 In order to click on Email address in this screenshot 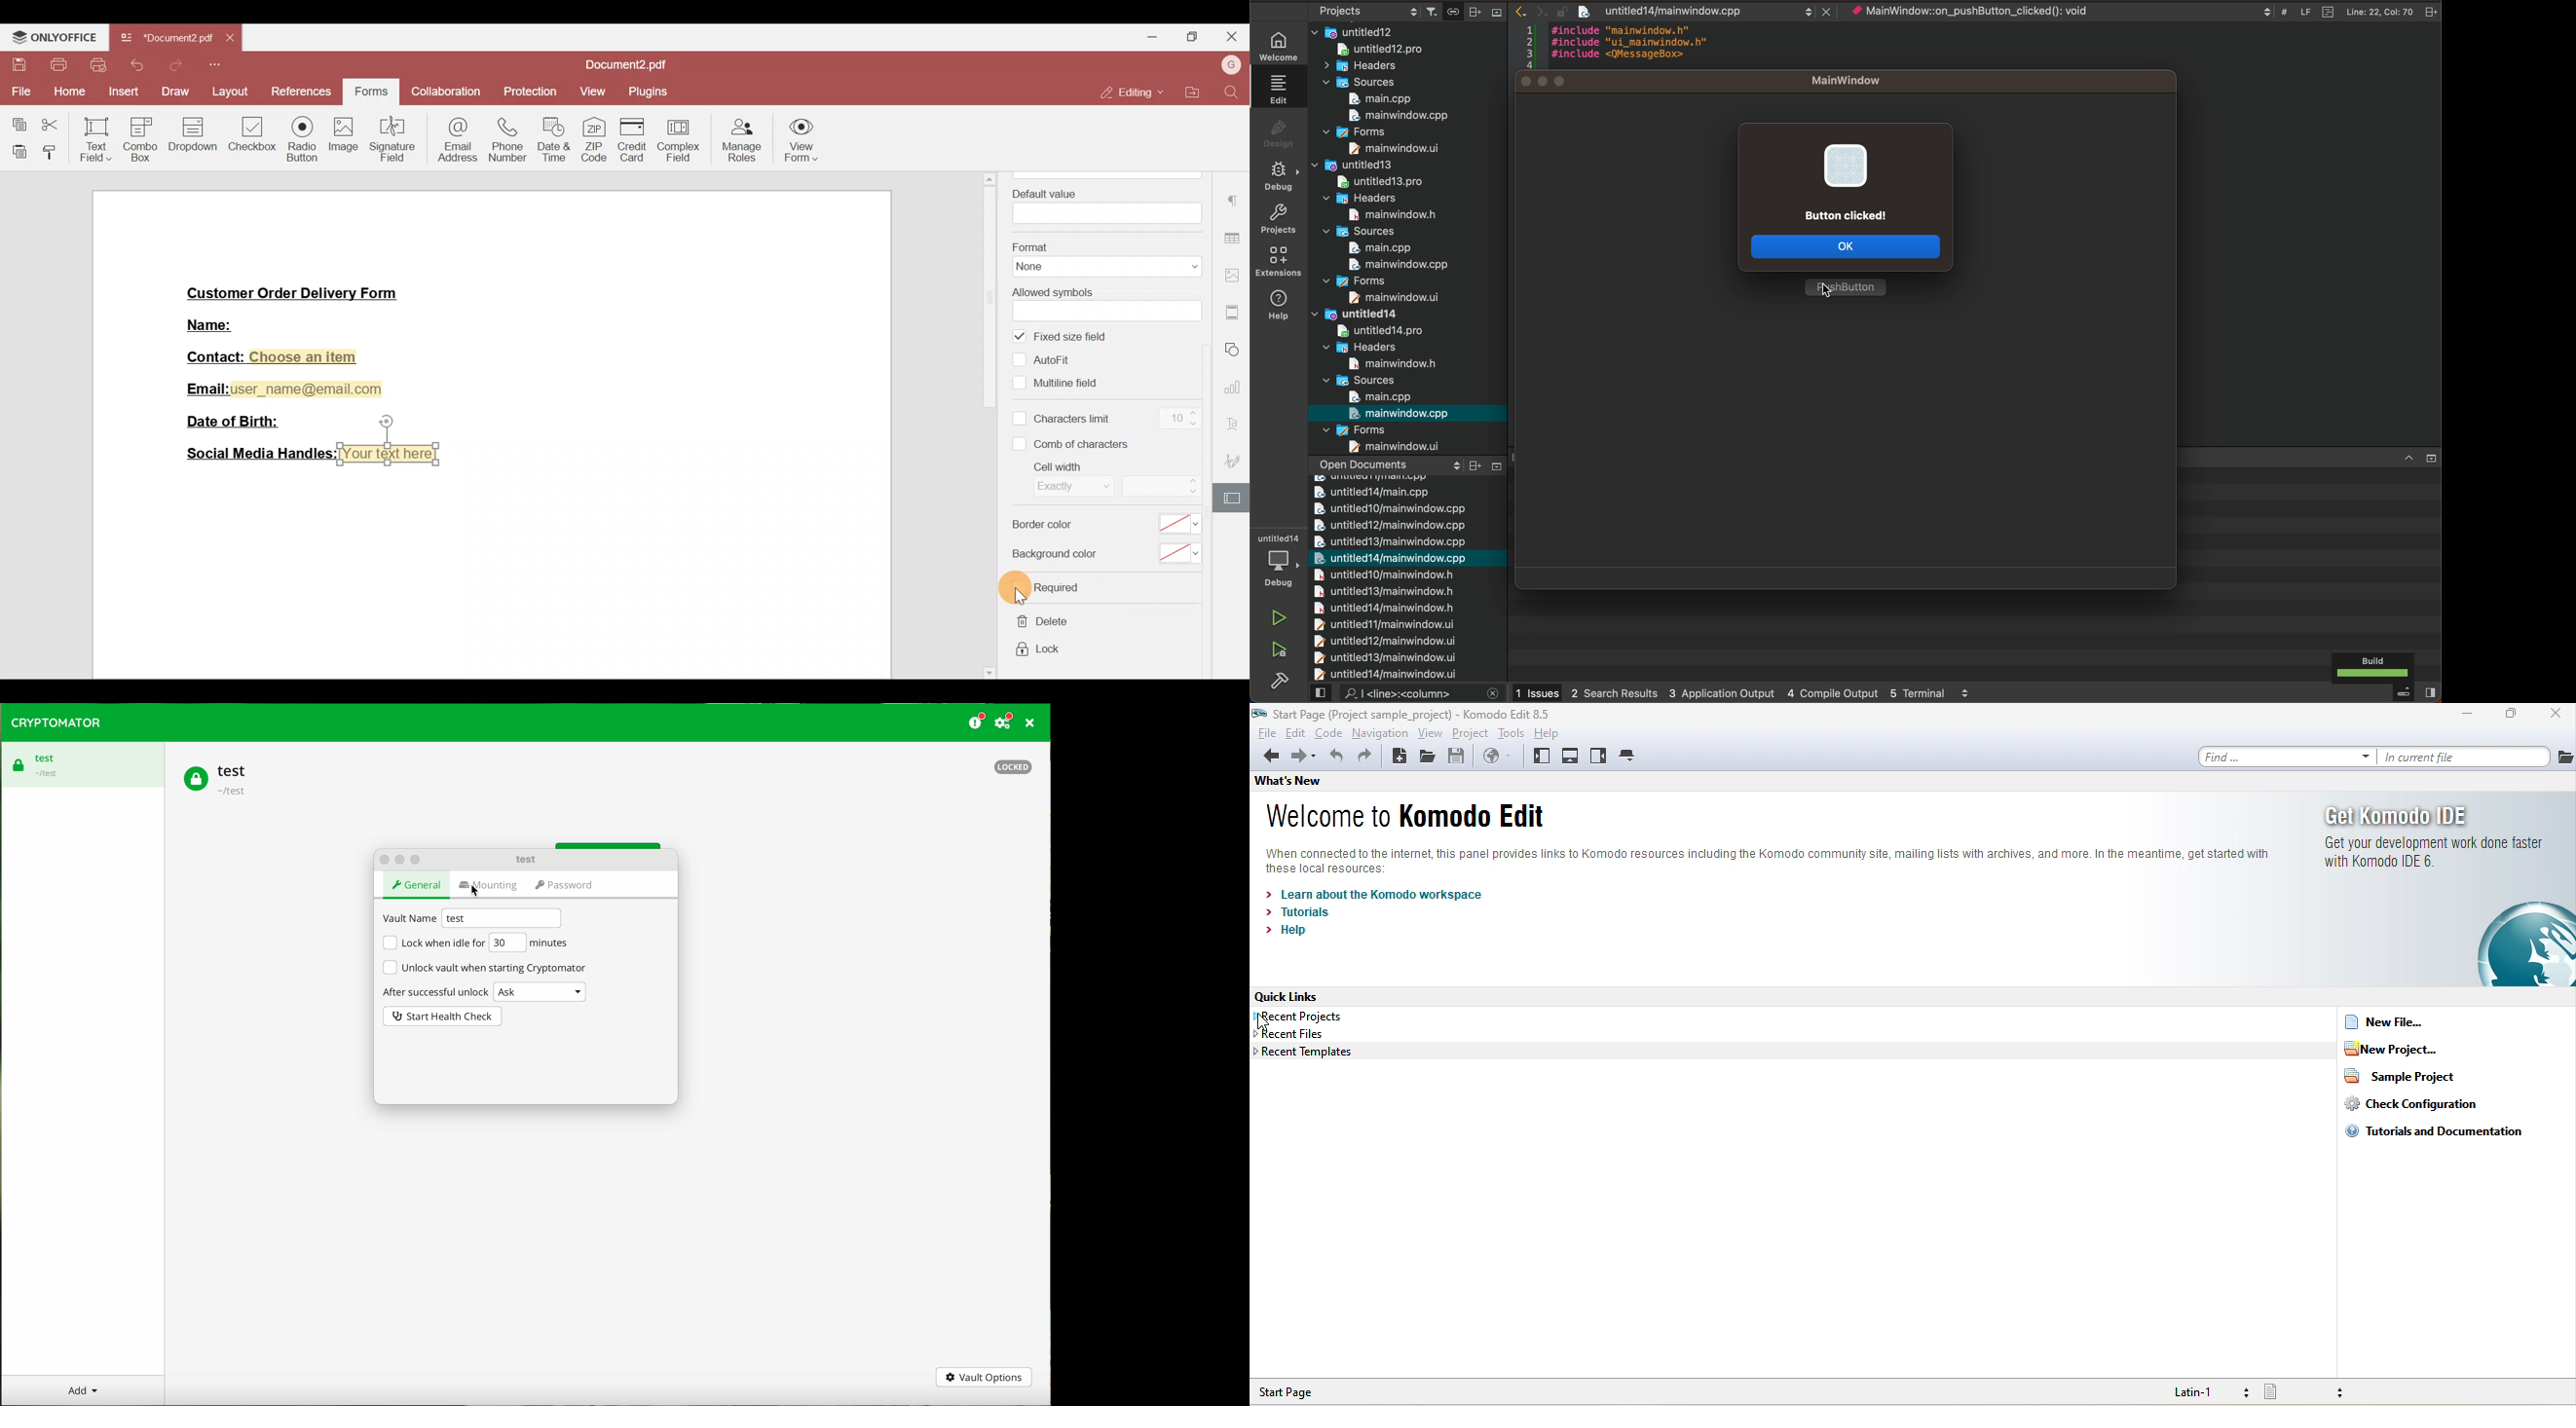, I will do `click(452, 142)`.